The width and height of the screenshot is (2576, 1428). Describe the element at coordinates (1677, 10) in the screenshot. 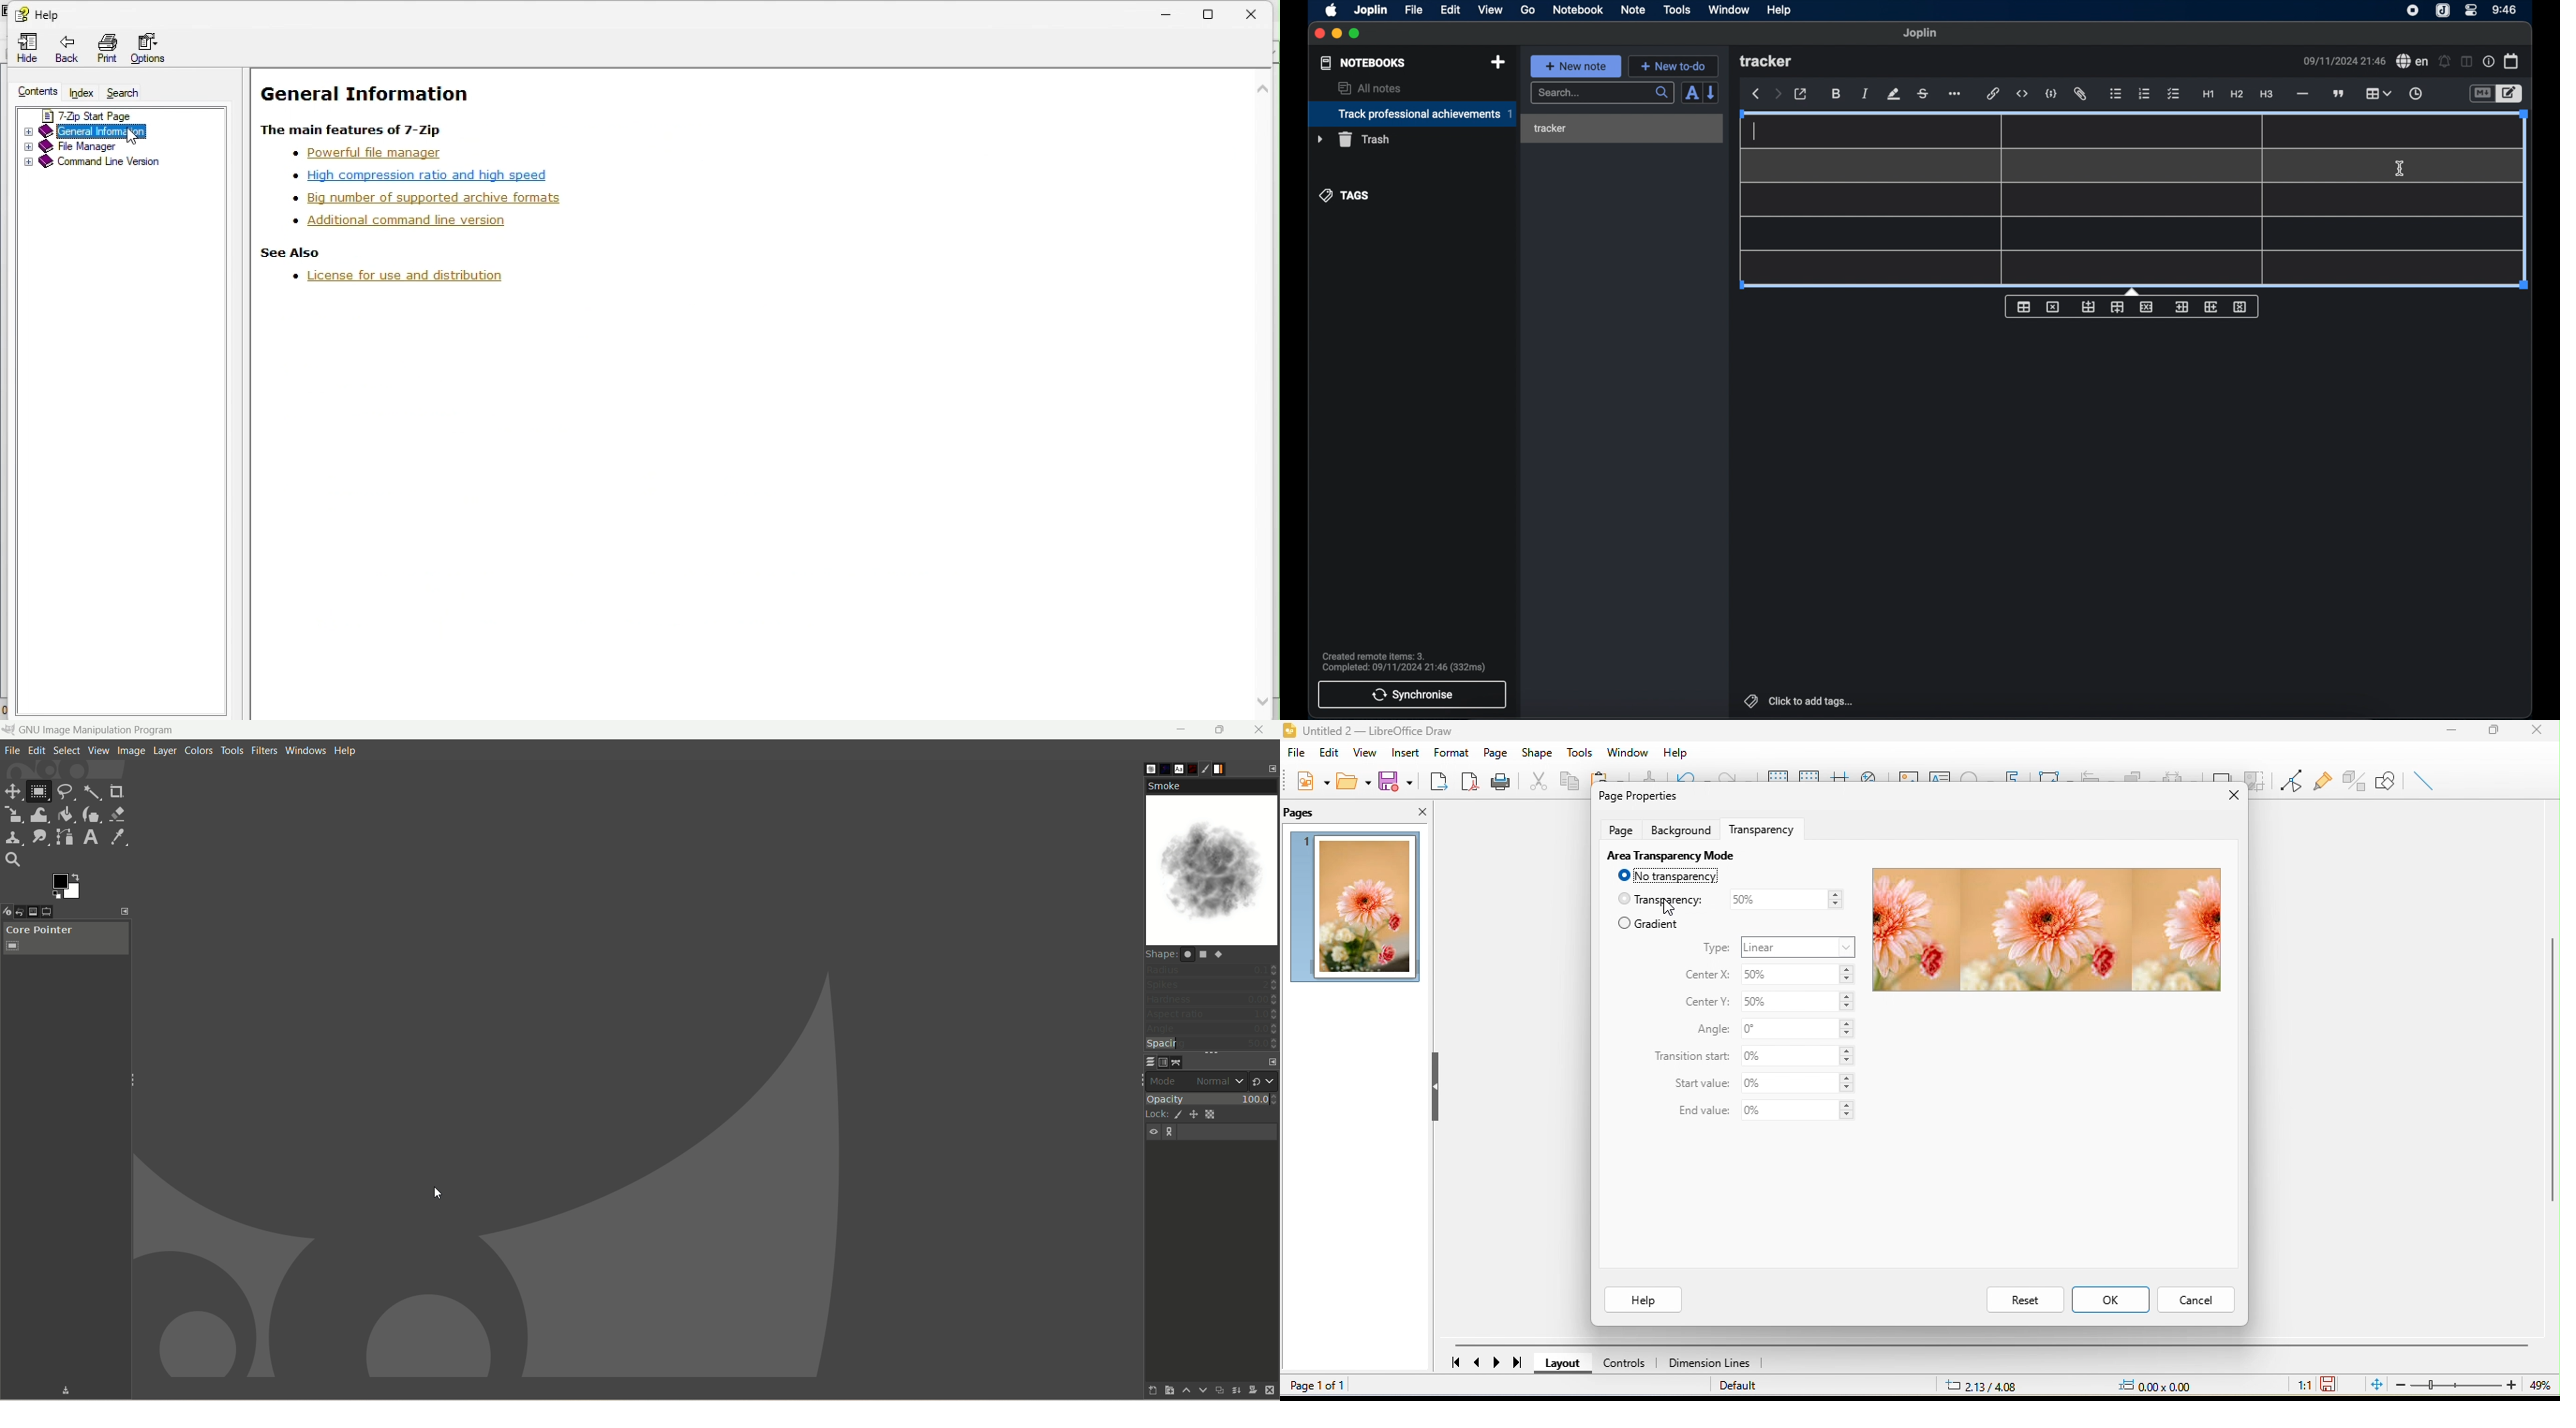

I see `tools` at that location.